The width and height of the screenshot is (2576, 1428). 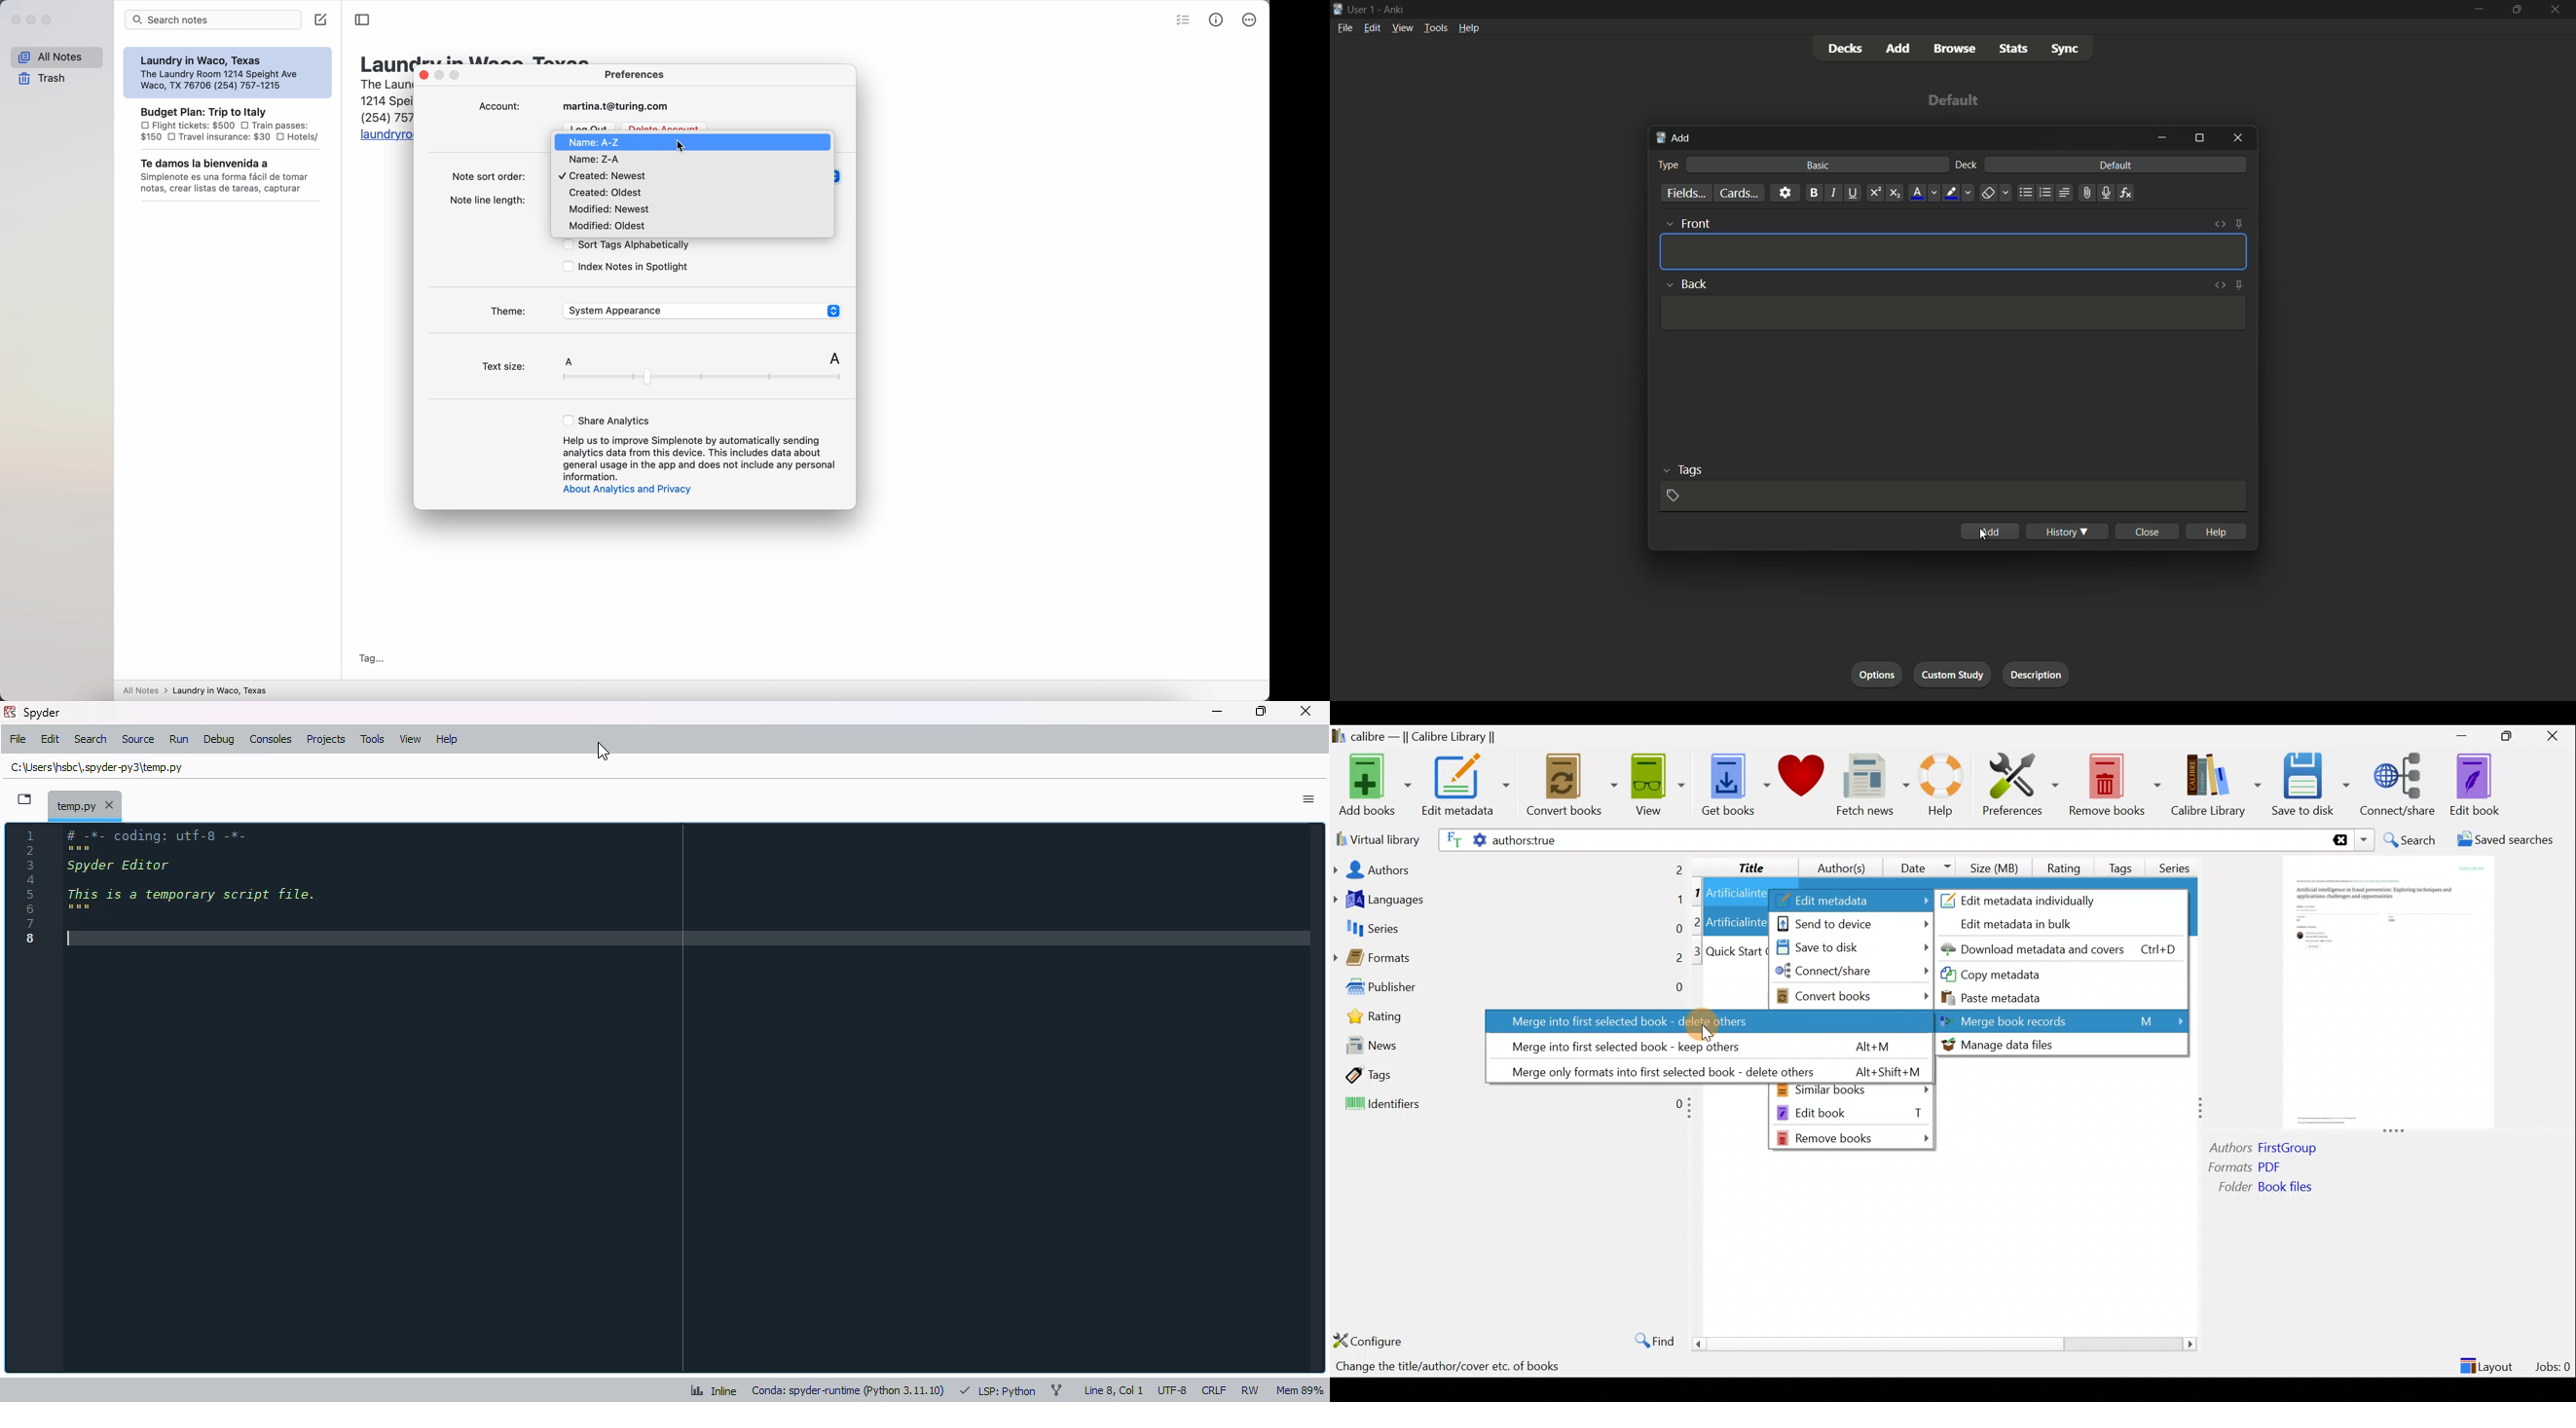 I want to click on unordered list, so click(x=2026, y=193).